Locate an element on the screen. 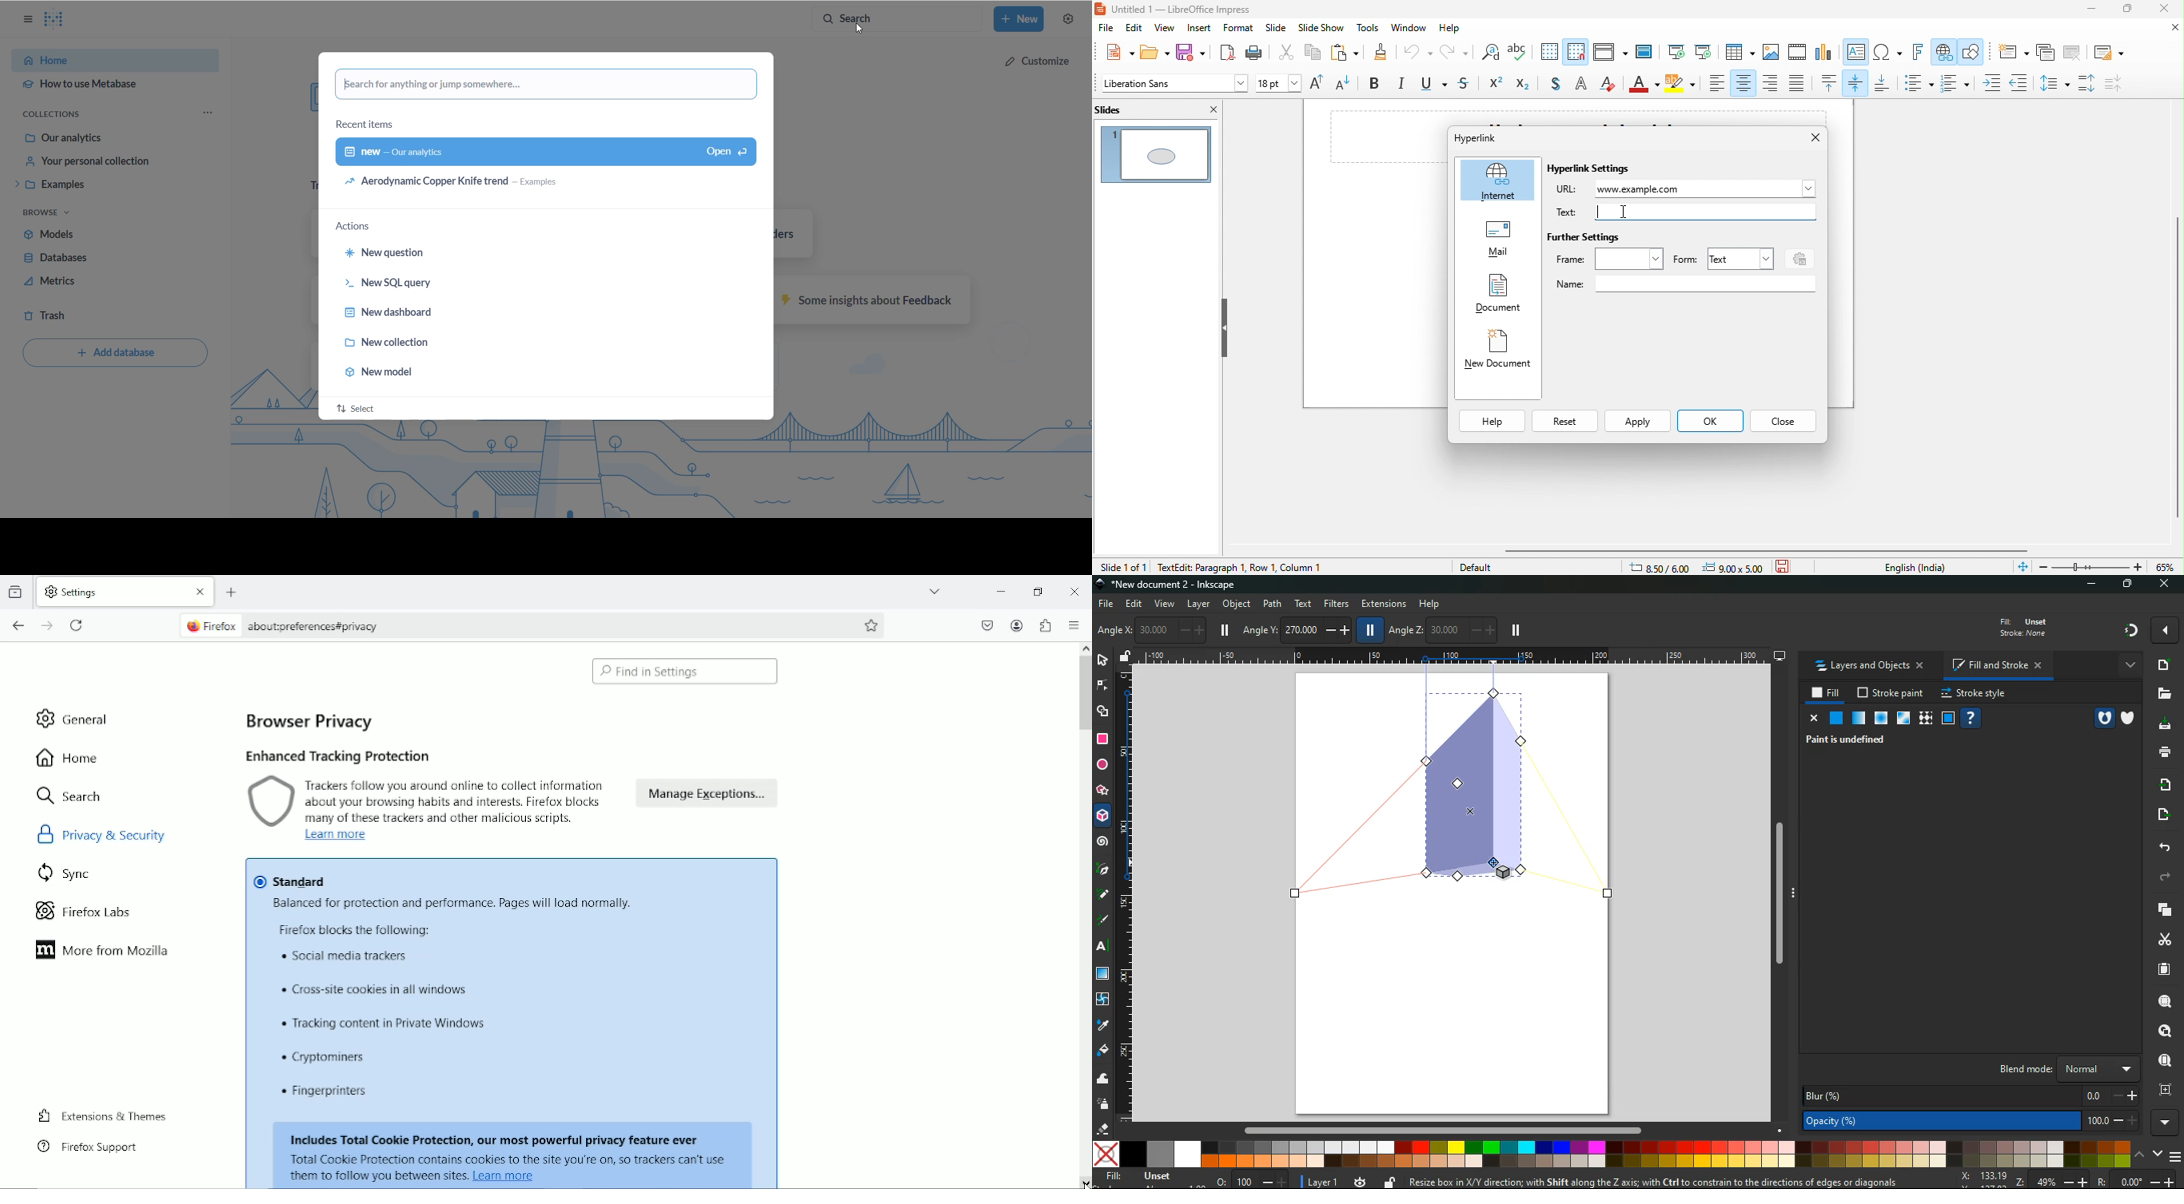 The width and height of the screenshot is (2184, 1204). slides is located at coordinates (1122, 109).